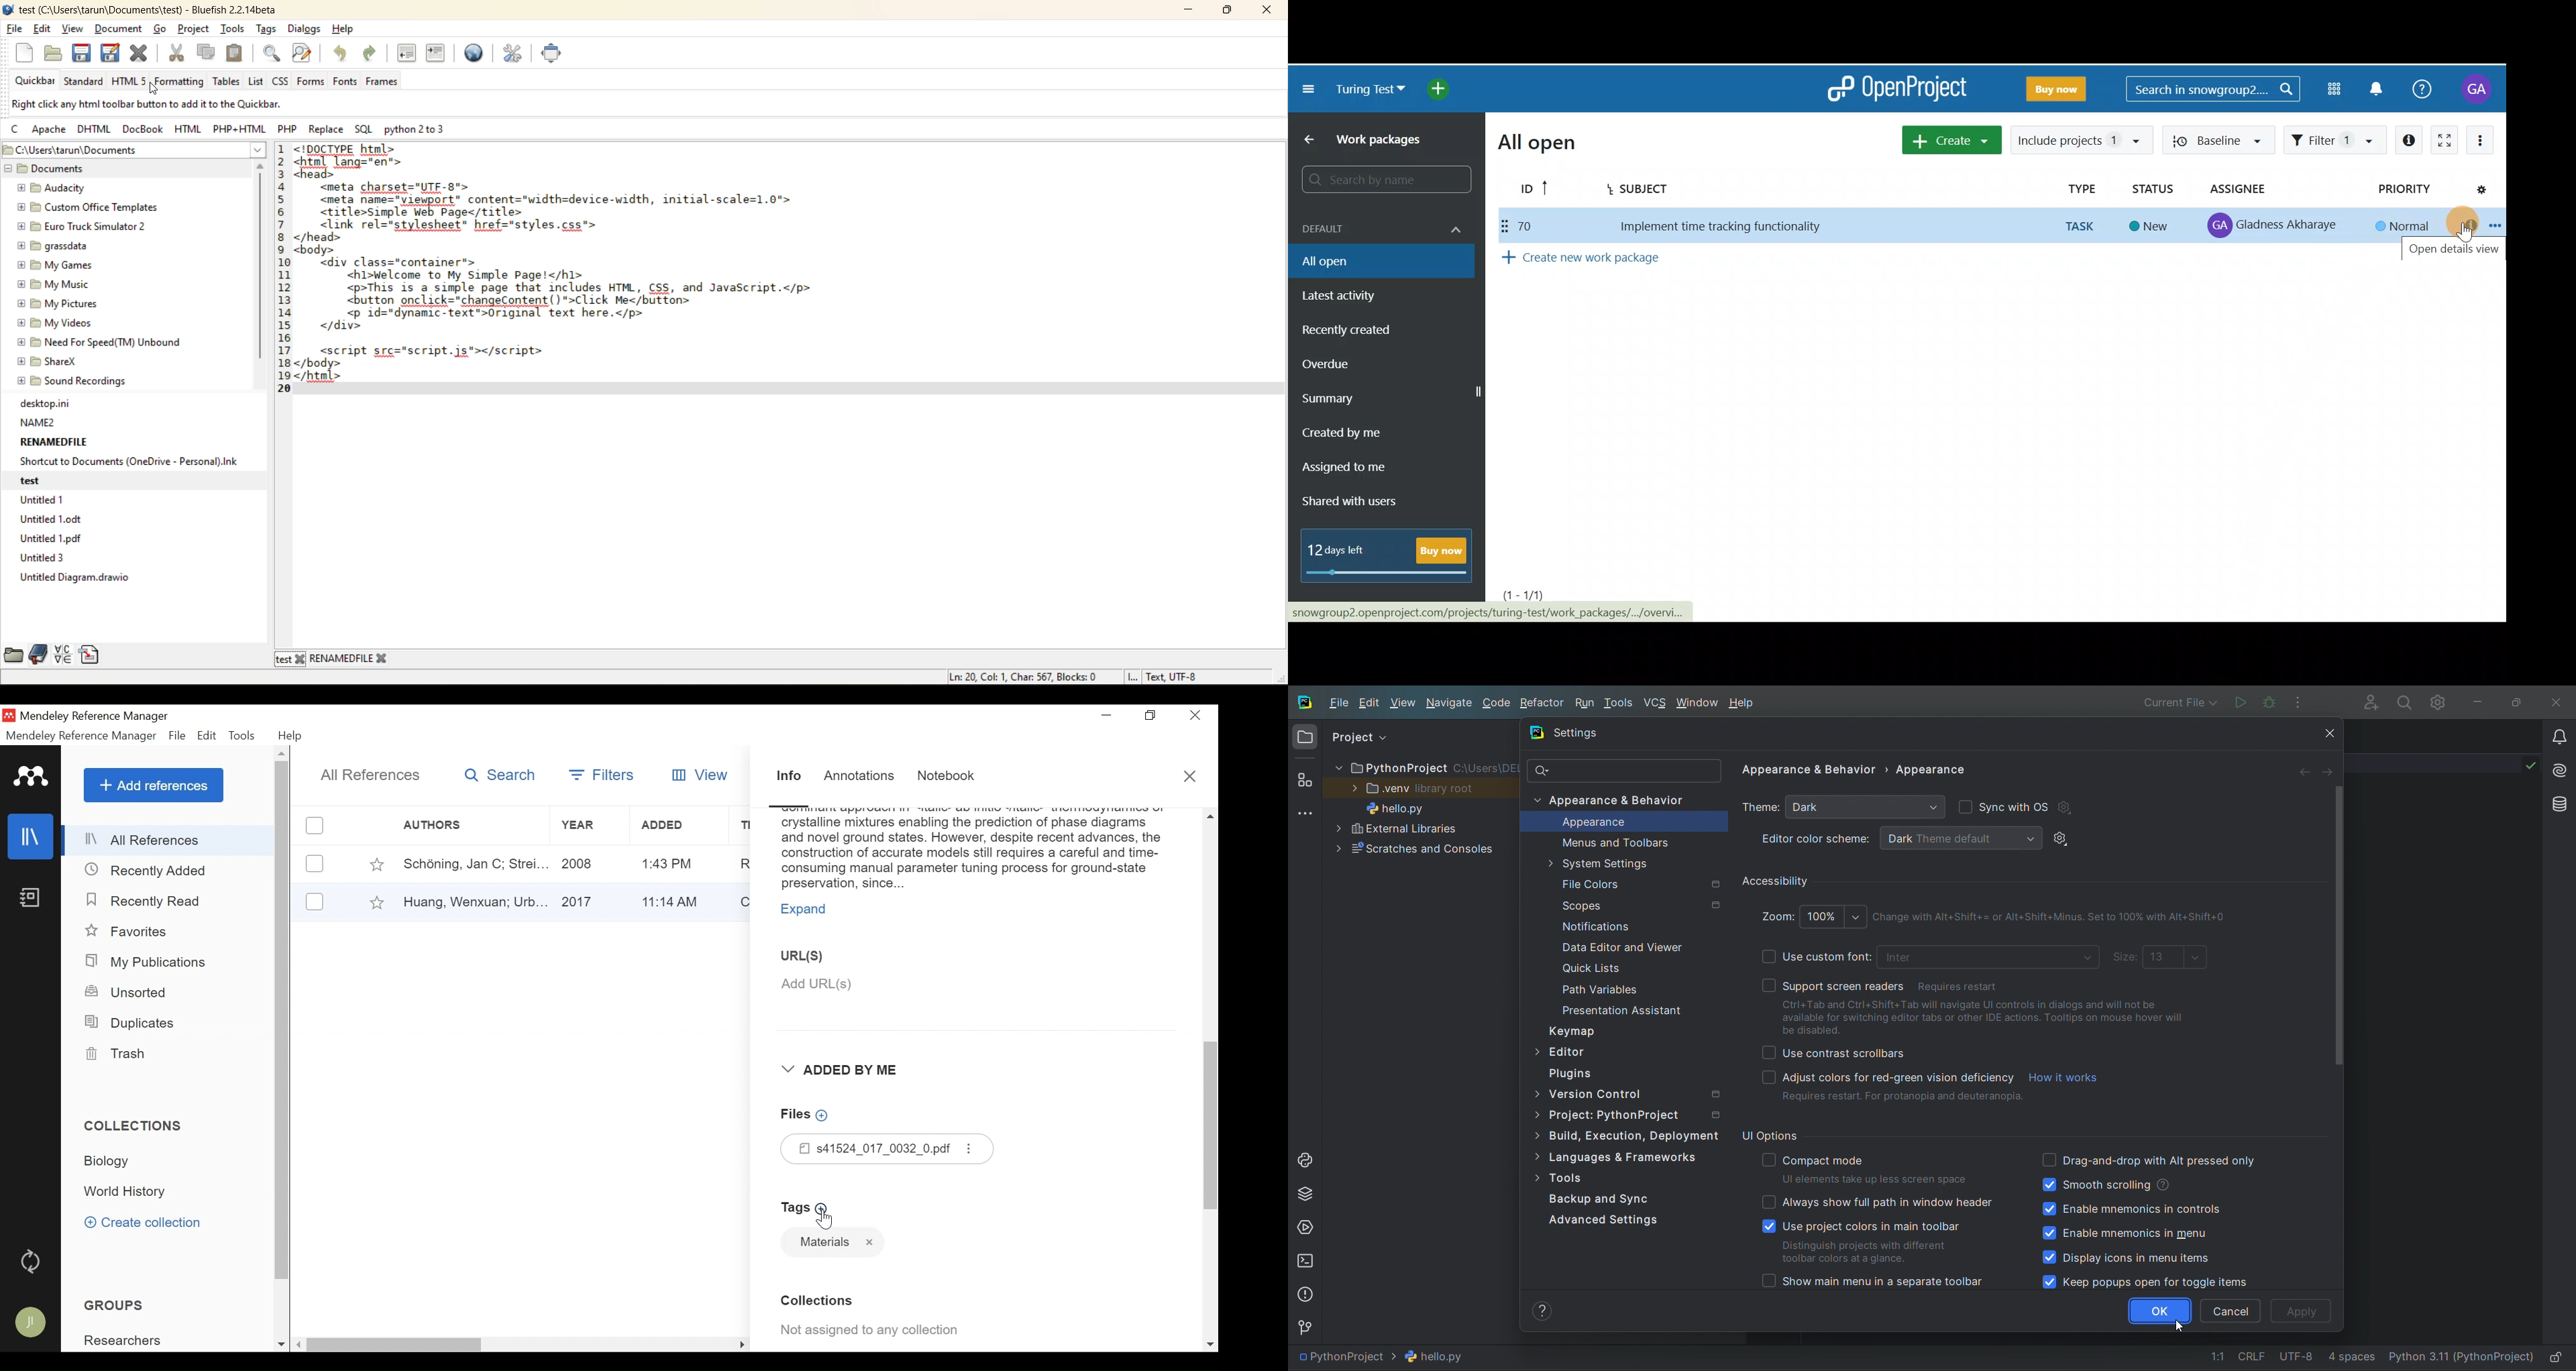 This screenshot has width=2576, height=1372. What do you see at coordinates (2304, 703) in the screenshot?
I see `options` at bounding box center [2304, 703].